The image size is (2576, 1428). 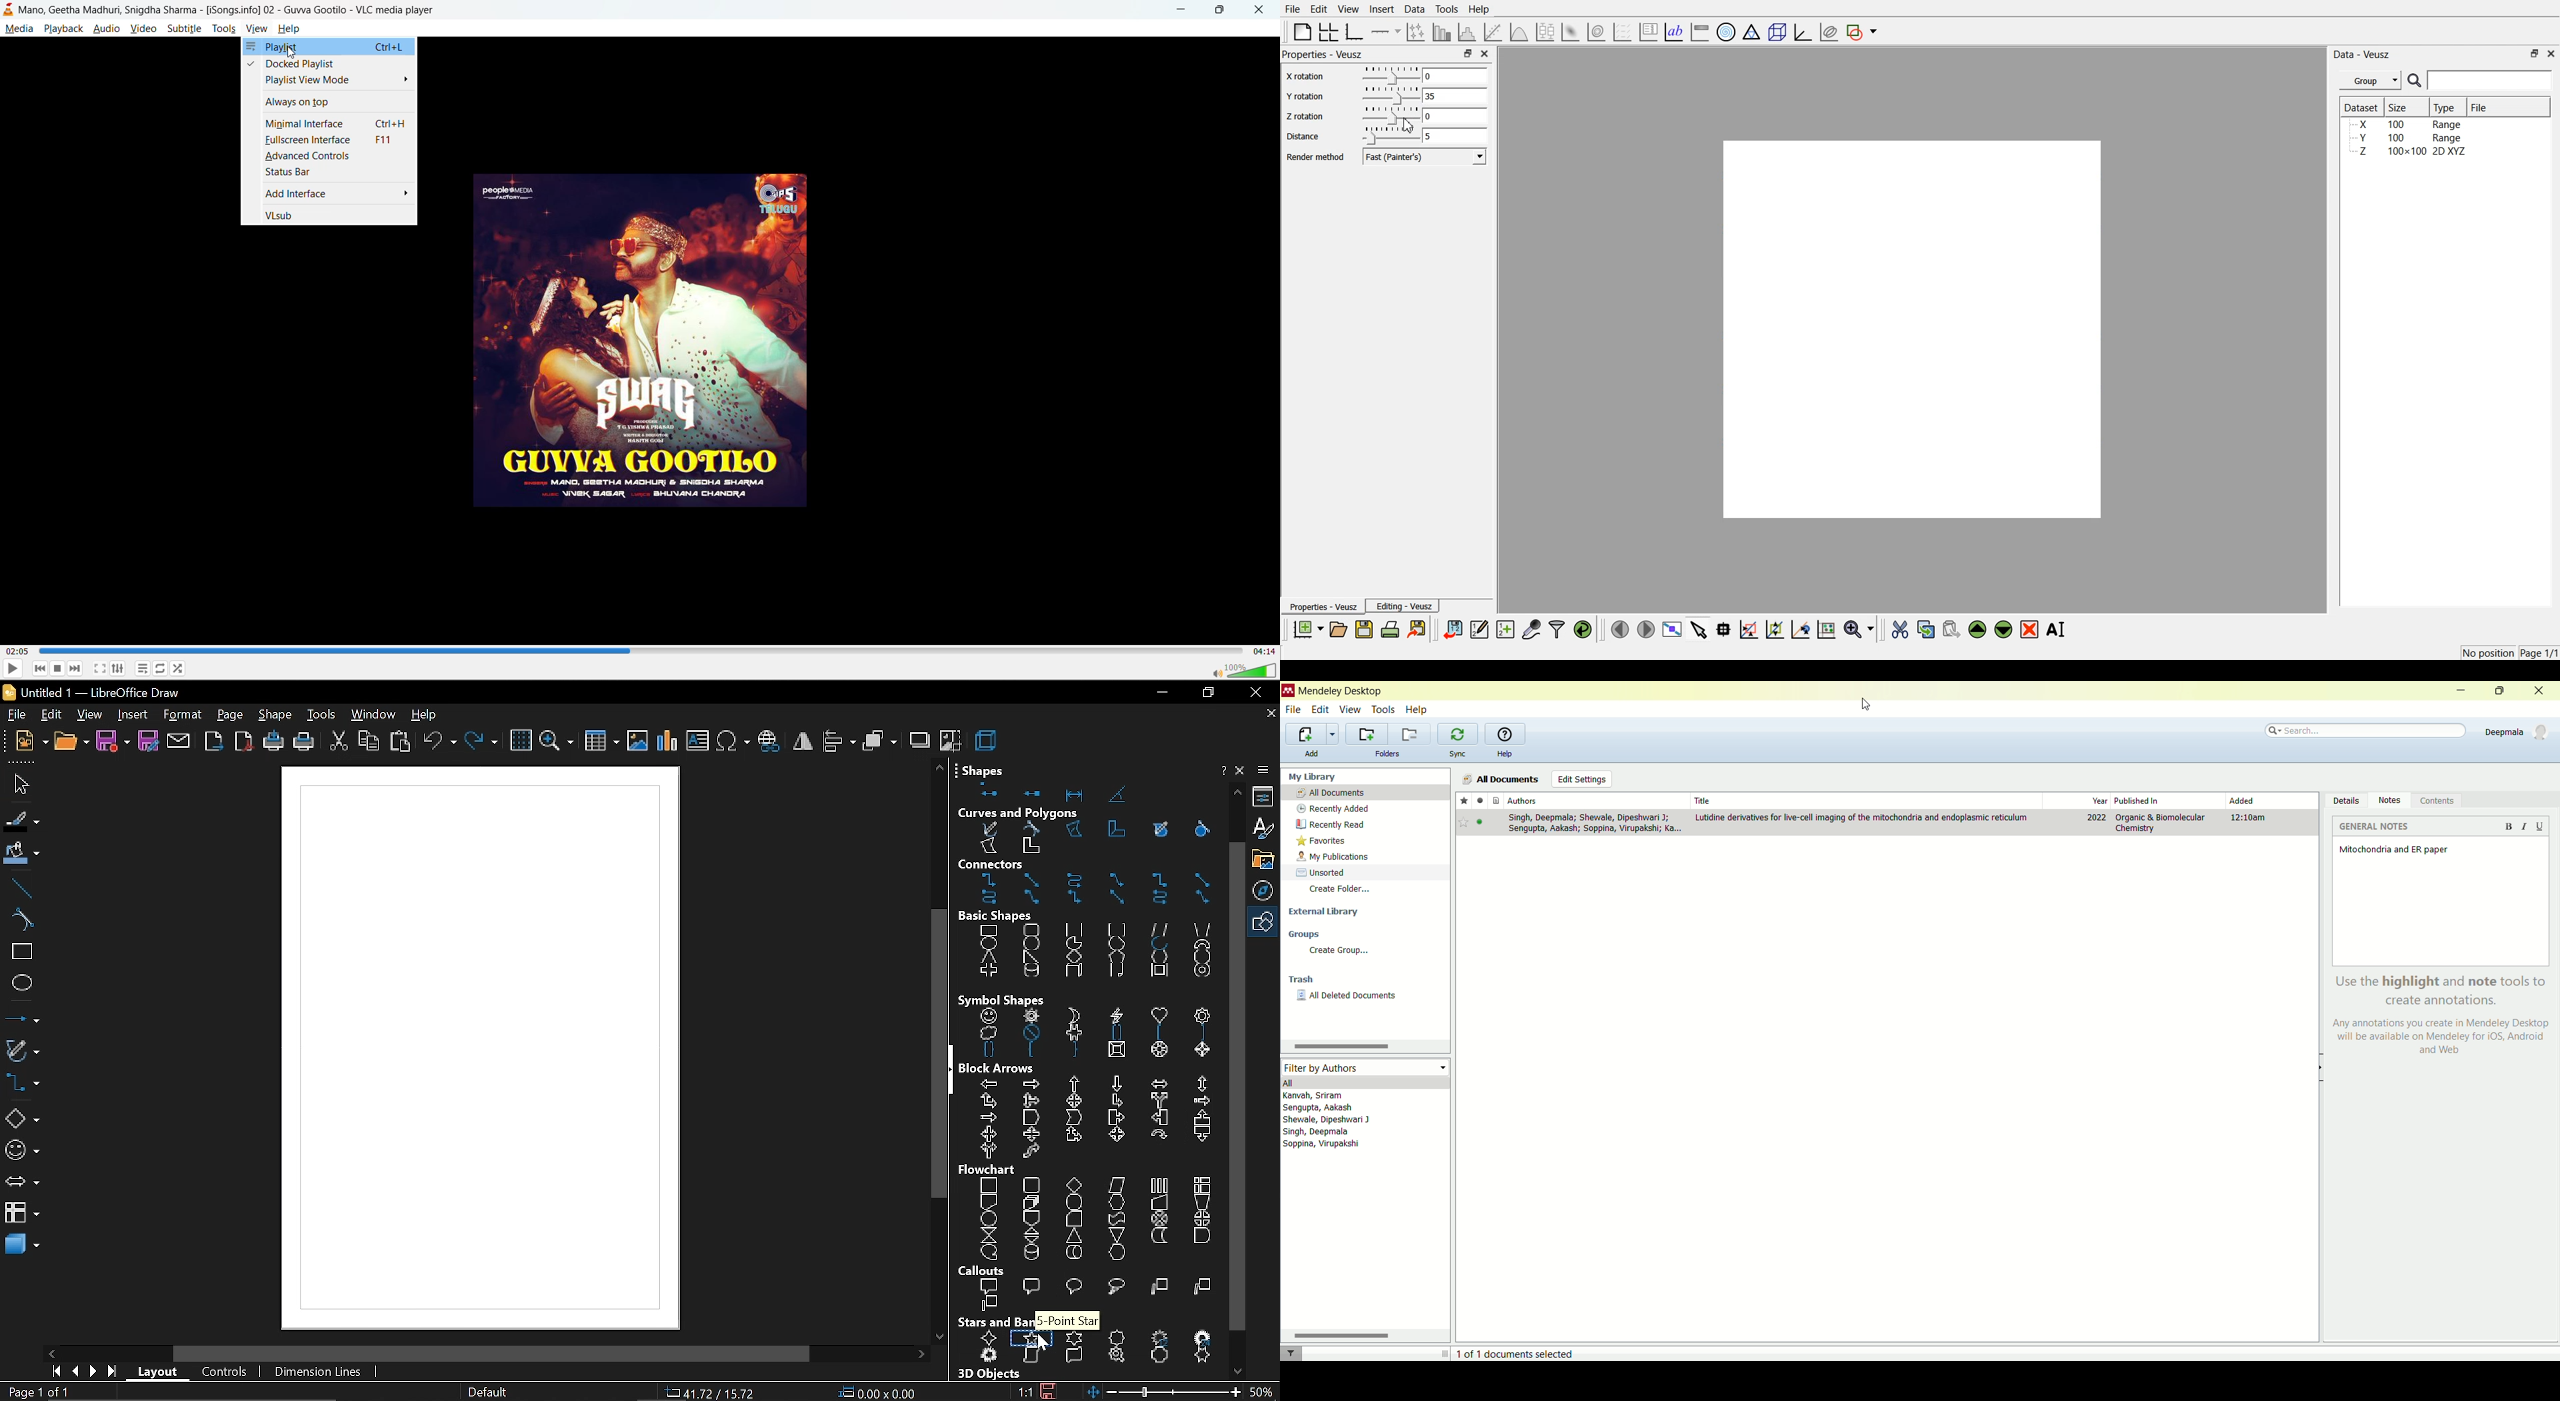 I want to click on insert hyperlink, so click(x=770, y=742).